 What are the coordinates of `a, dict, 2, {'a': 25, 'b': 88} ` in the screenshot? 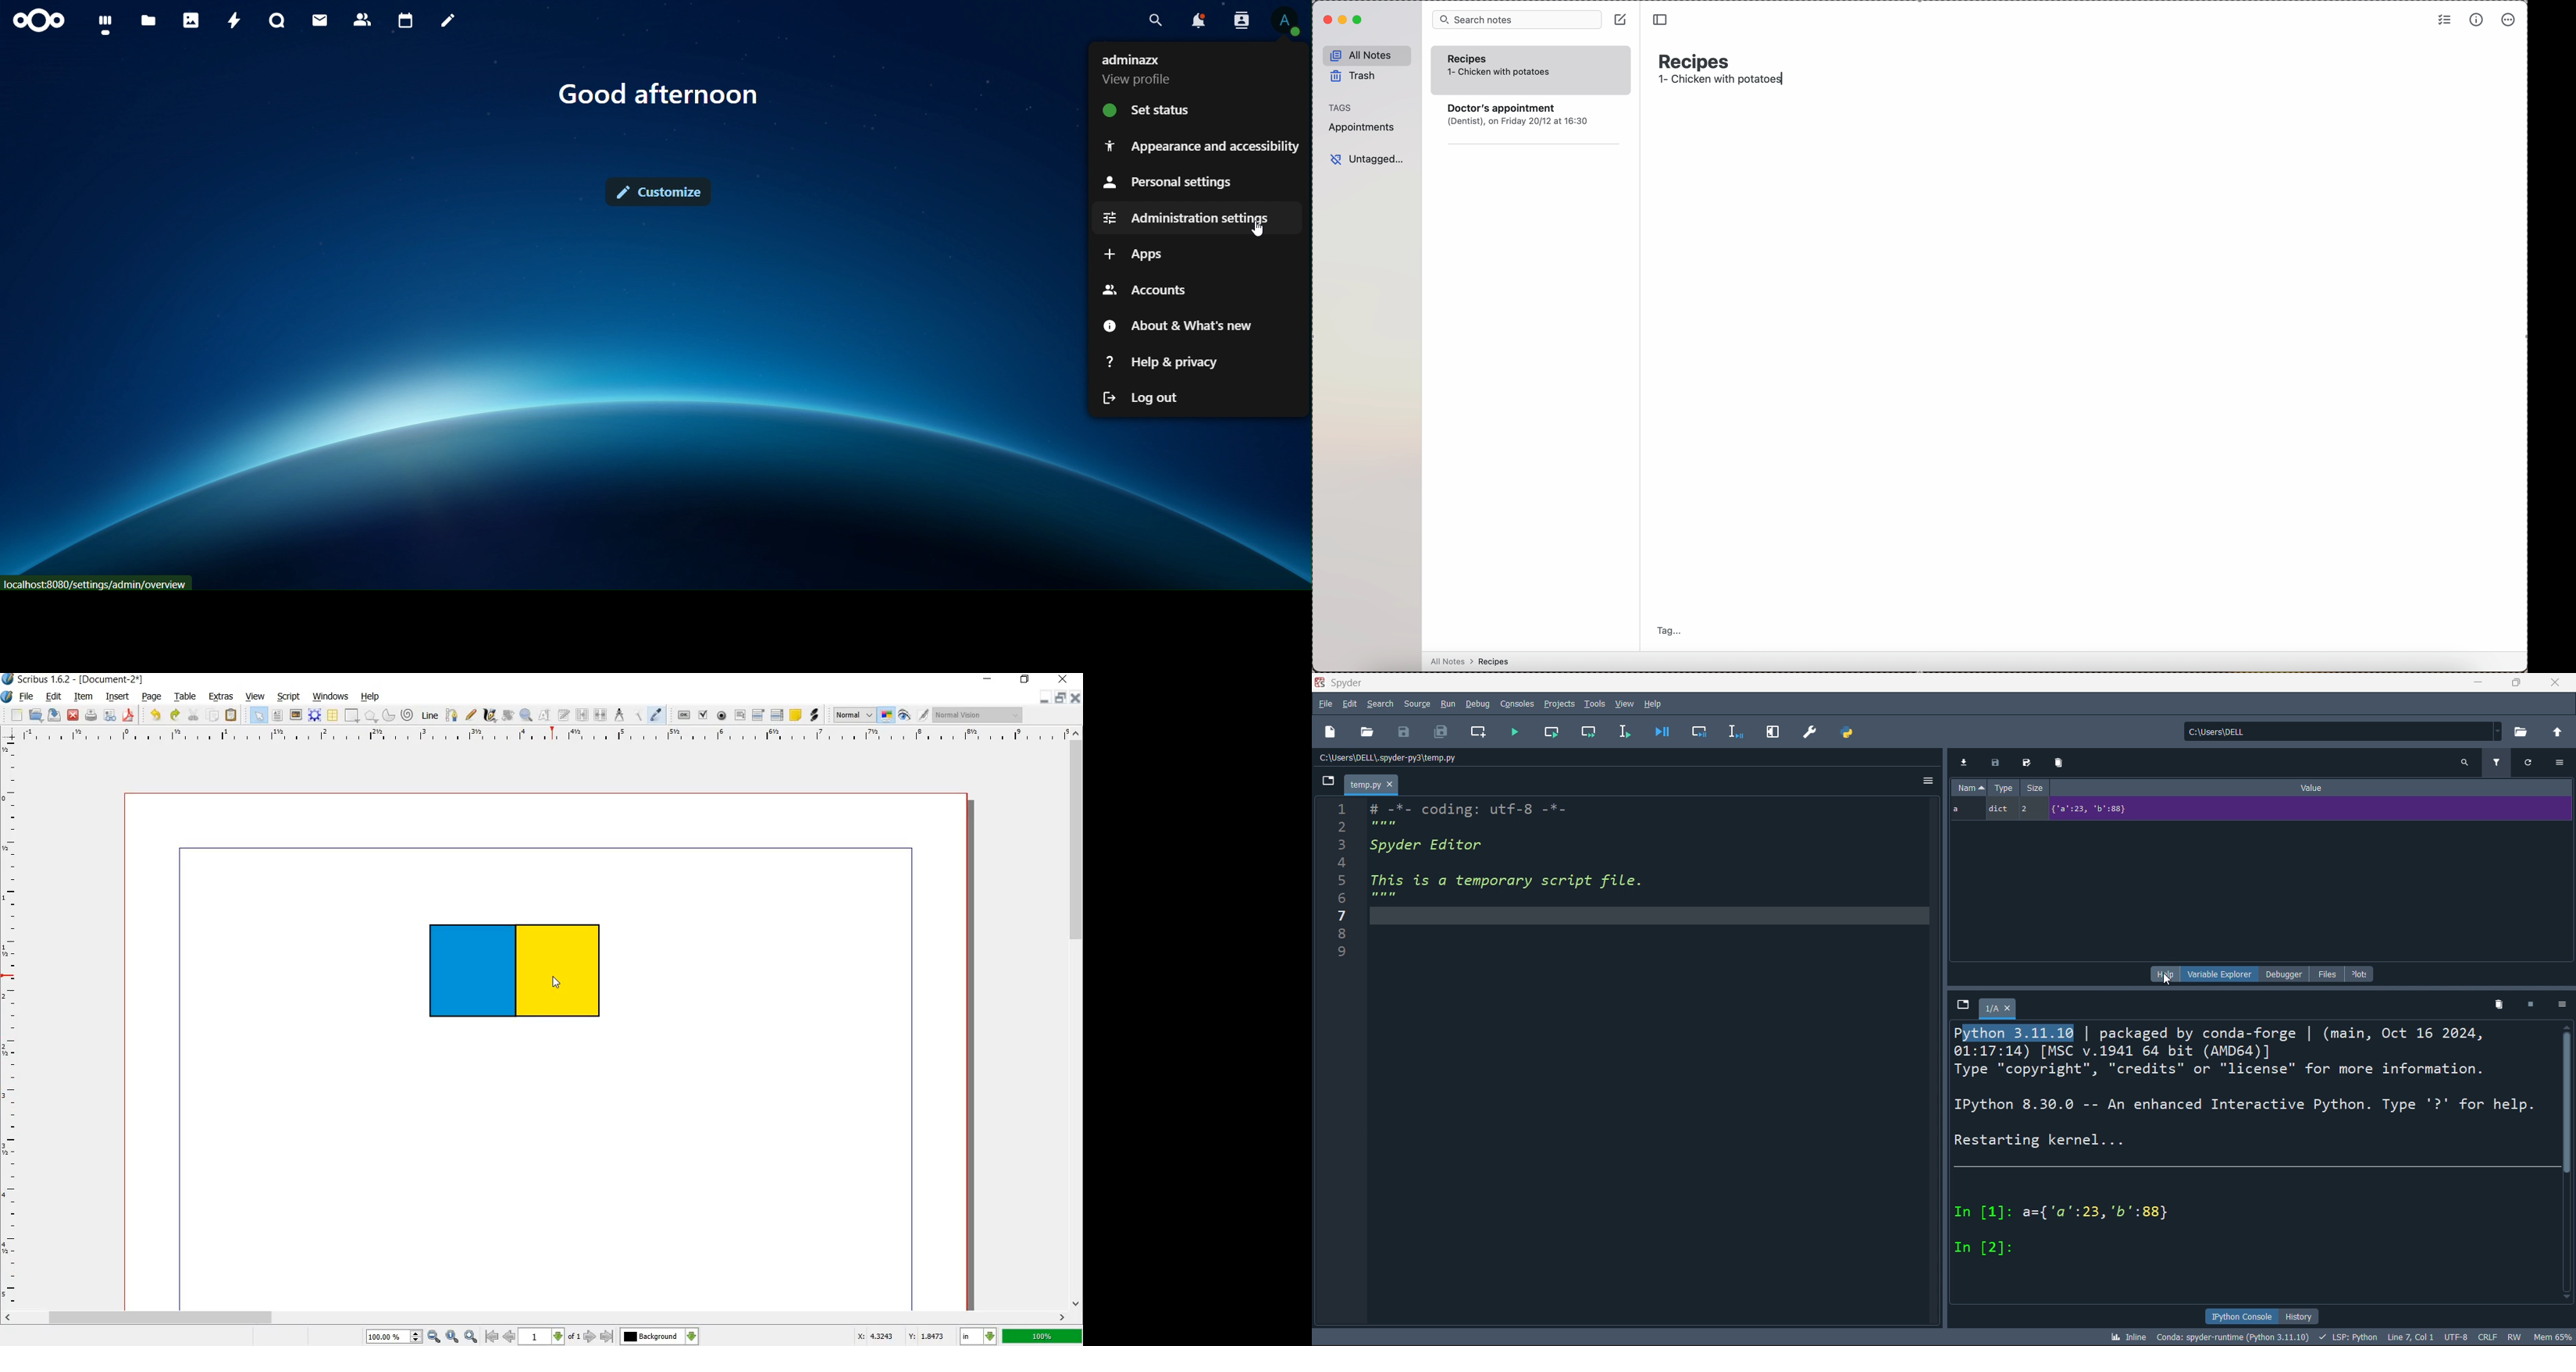 It's located at (2263, 810).